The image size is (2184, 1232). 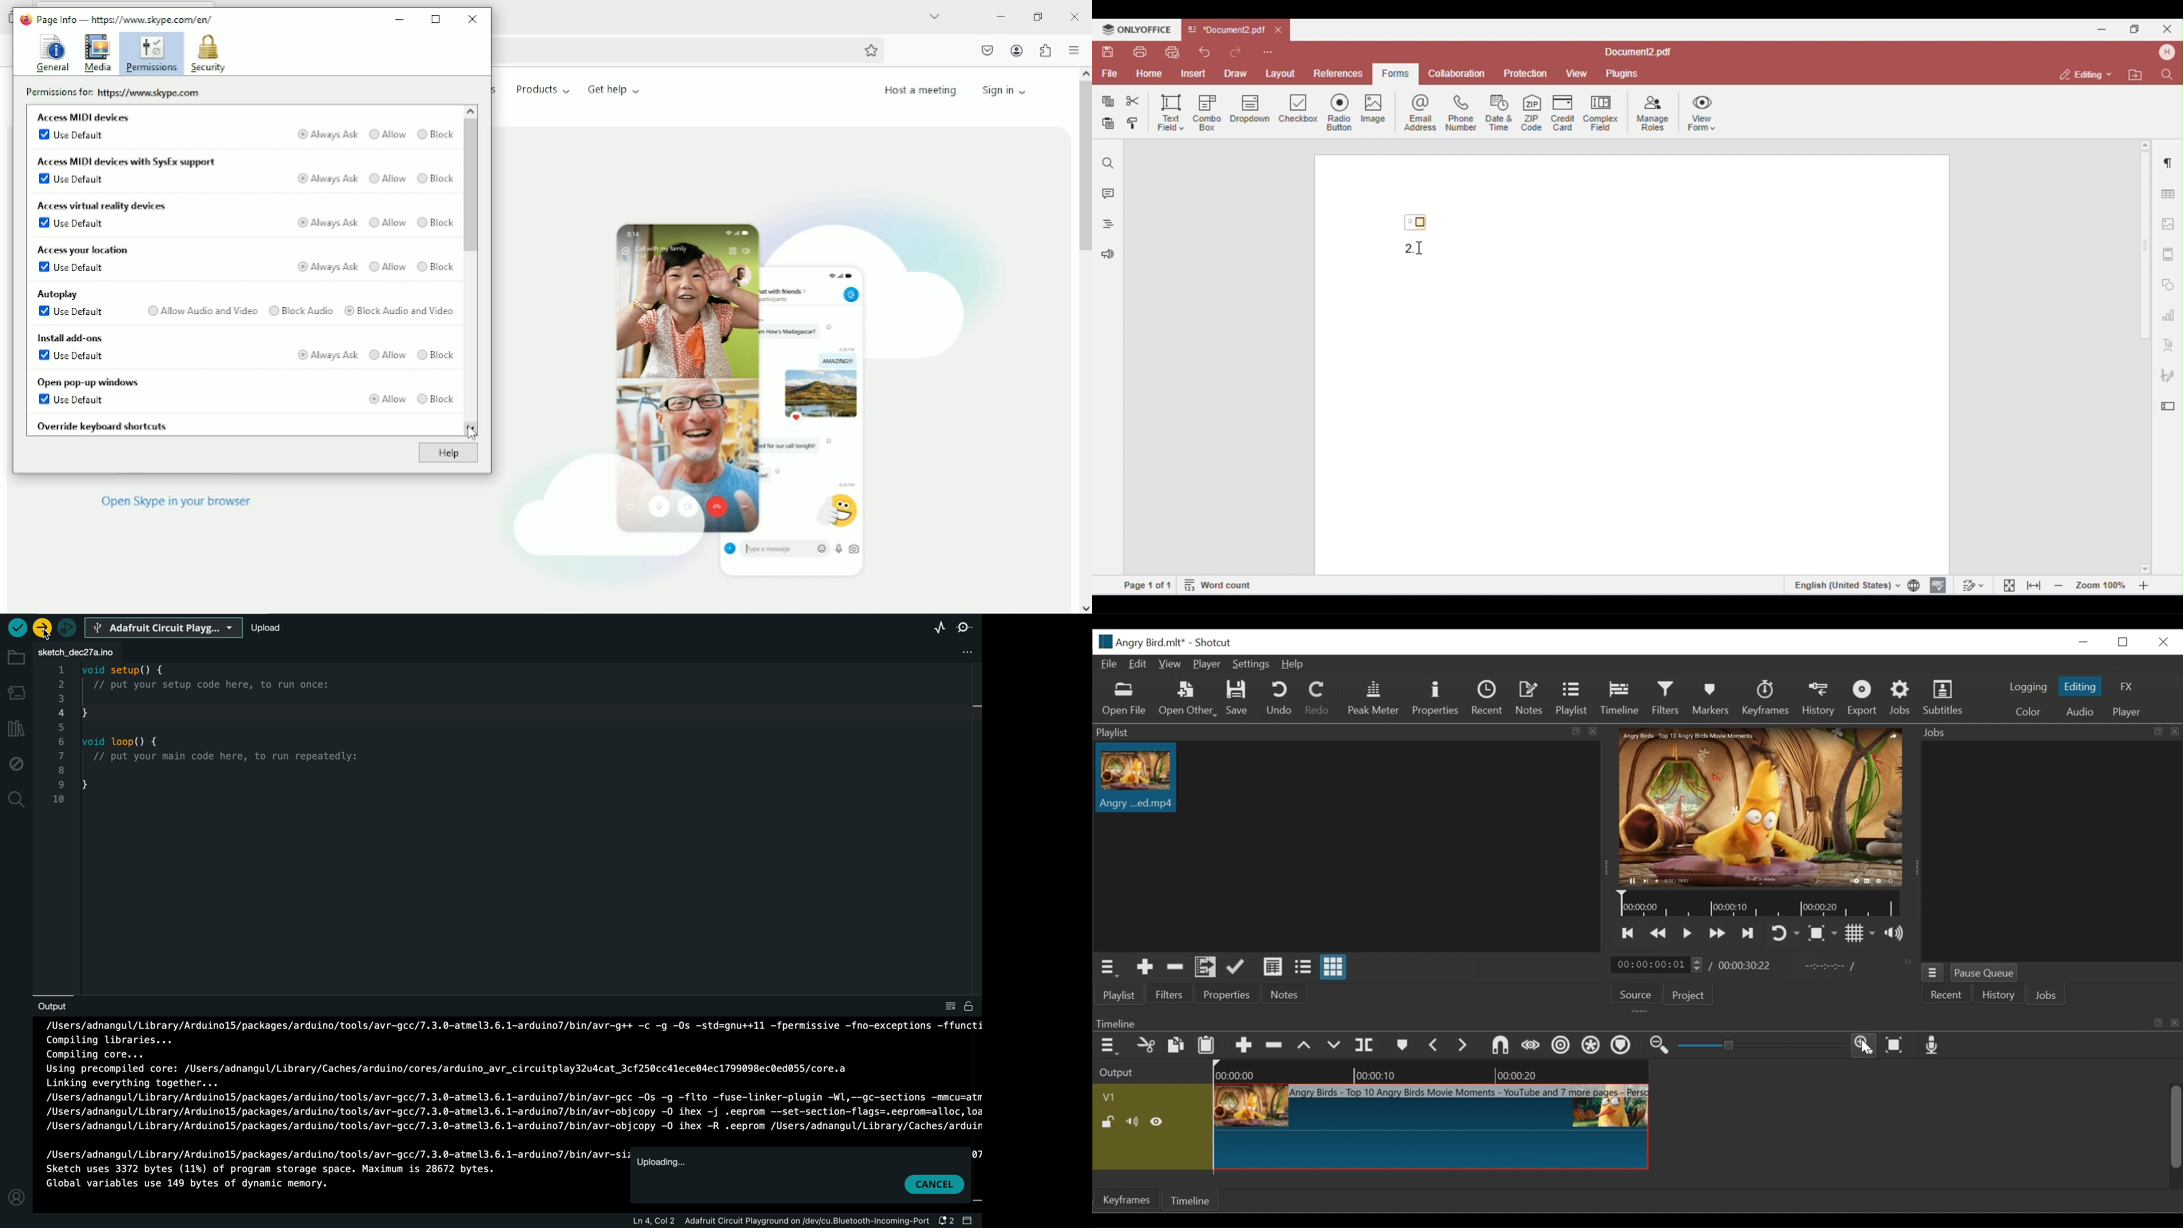 What do you see at coordinates (83, 651) in the screenshot?
I see `file tab` at bounding box center [83, 651].